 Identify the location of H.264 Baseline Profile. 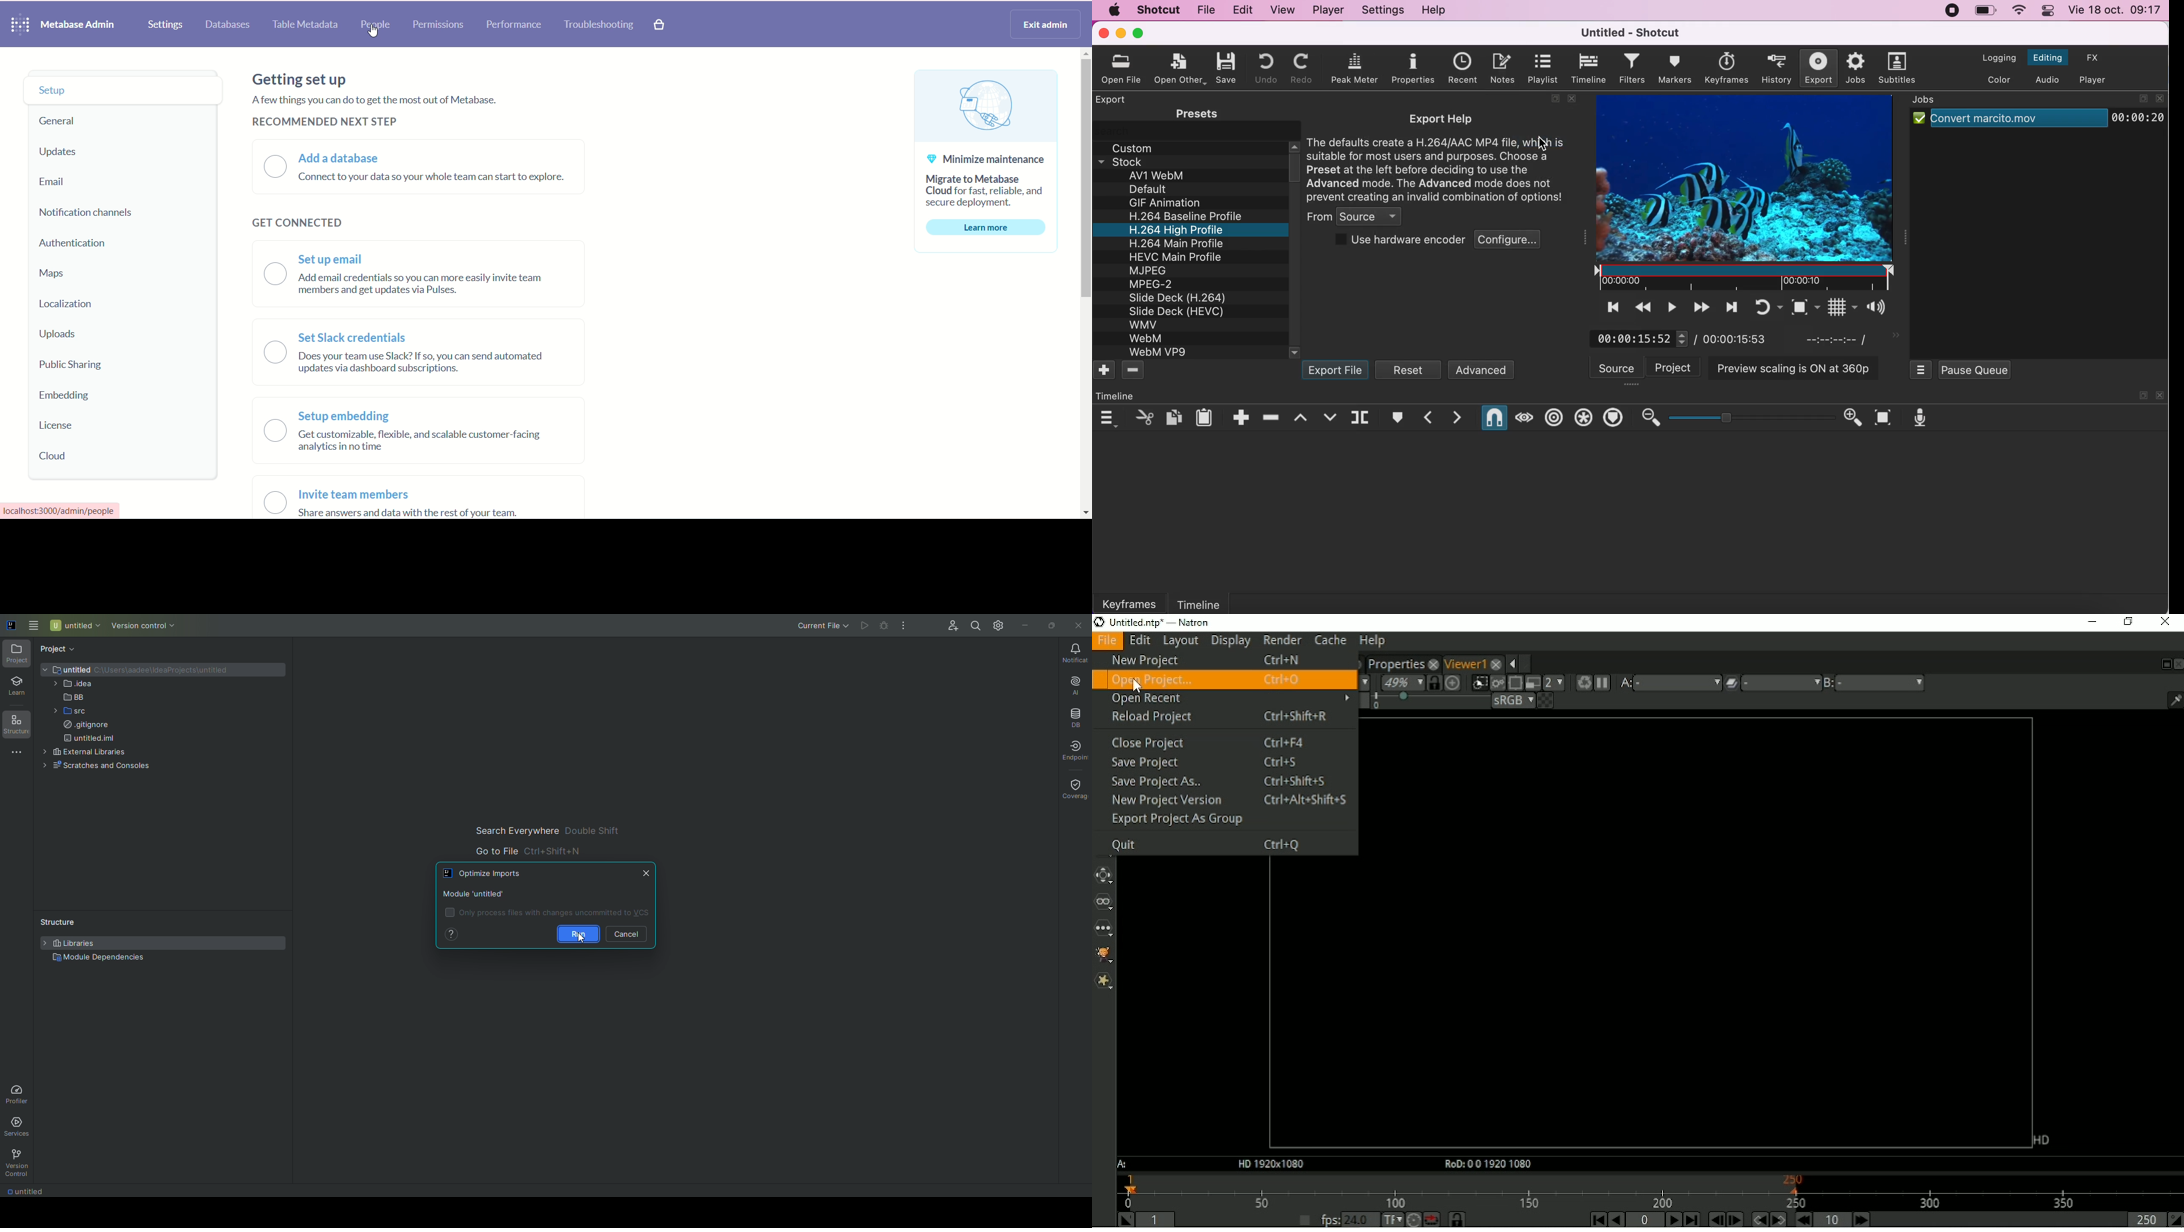
(1190, 216).